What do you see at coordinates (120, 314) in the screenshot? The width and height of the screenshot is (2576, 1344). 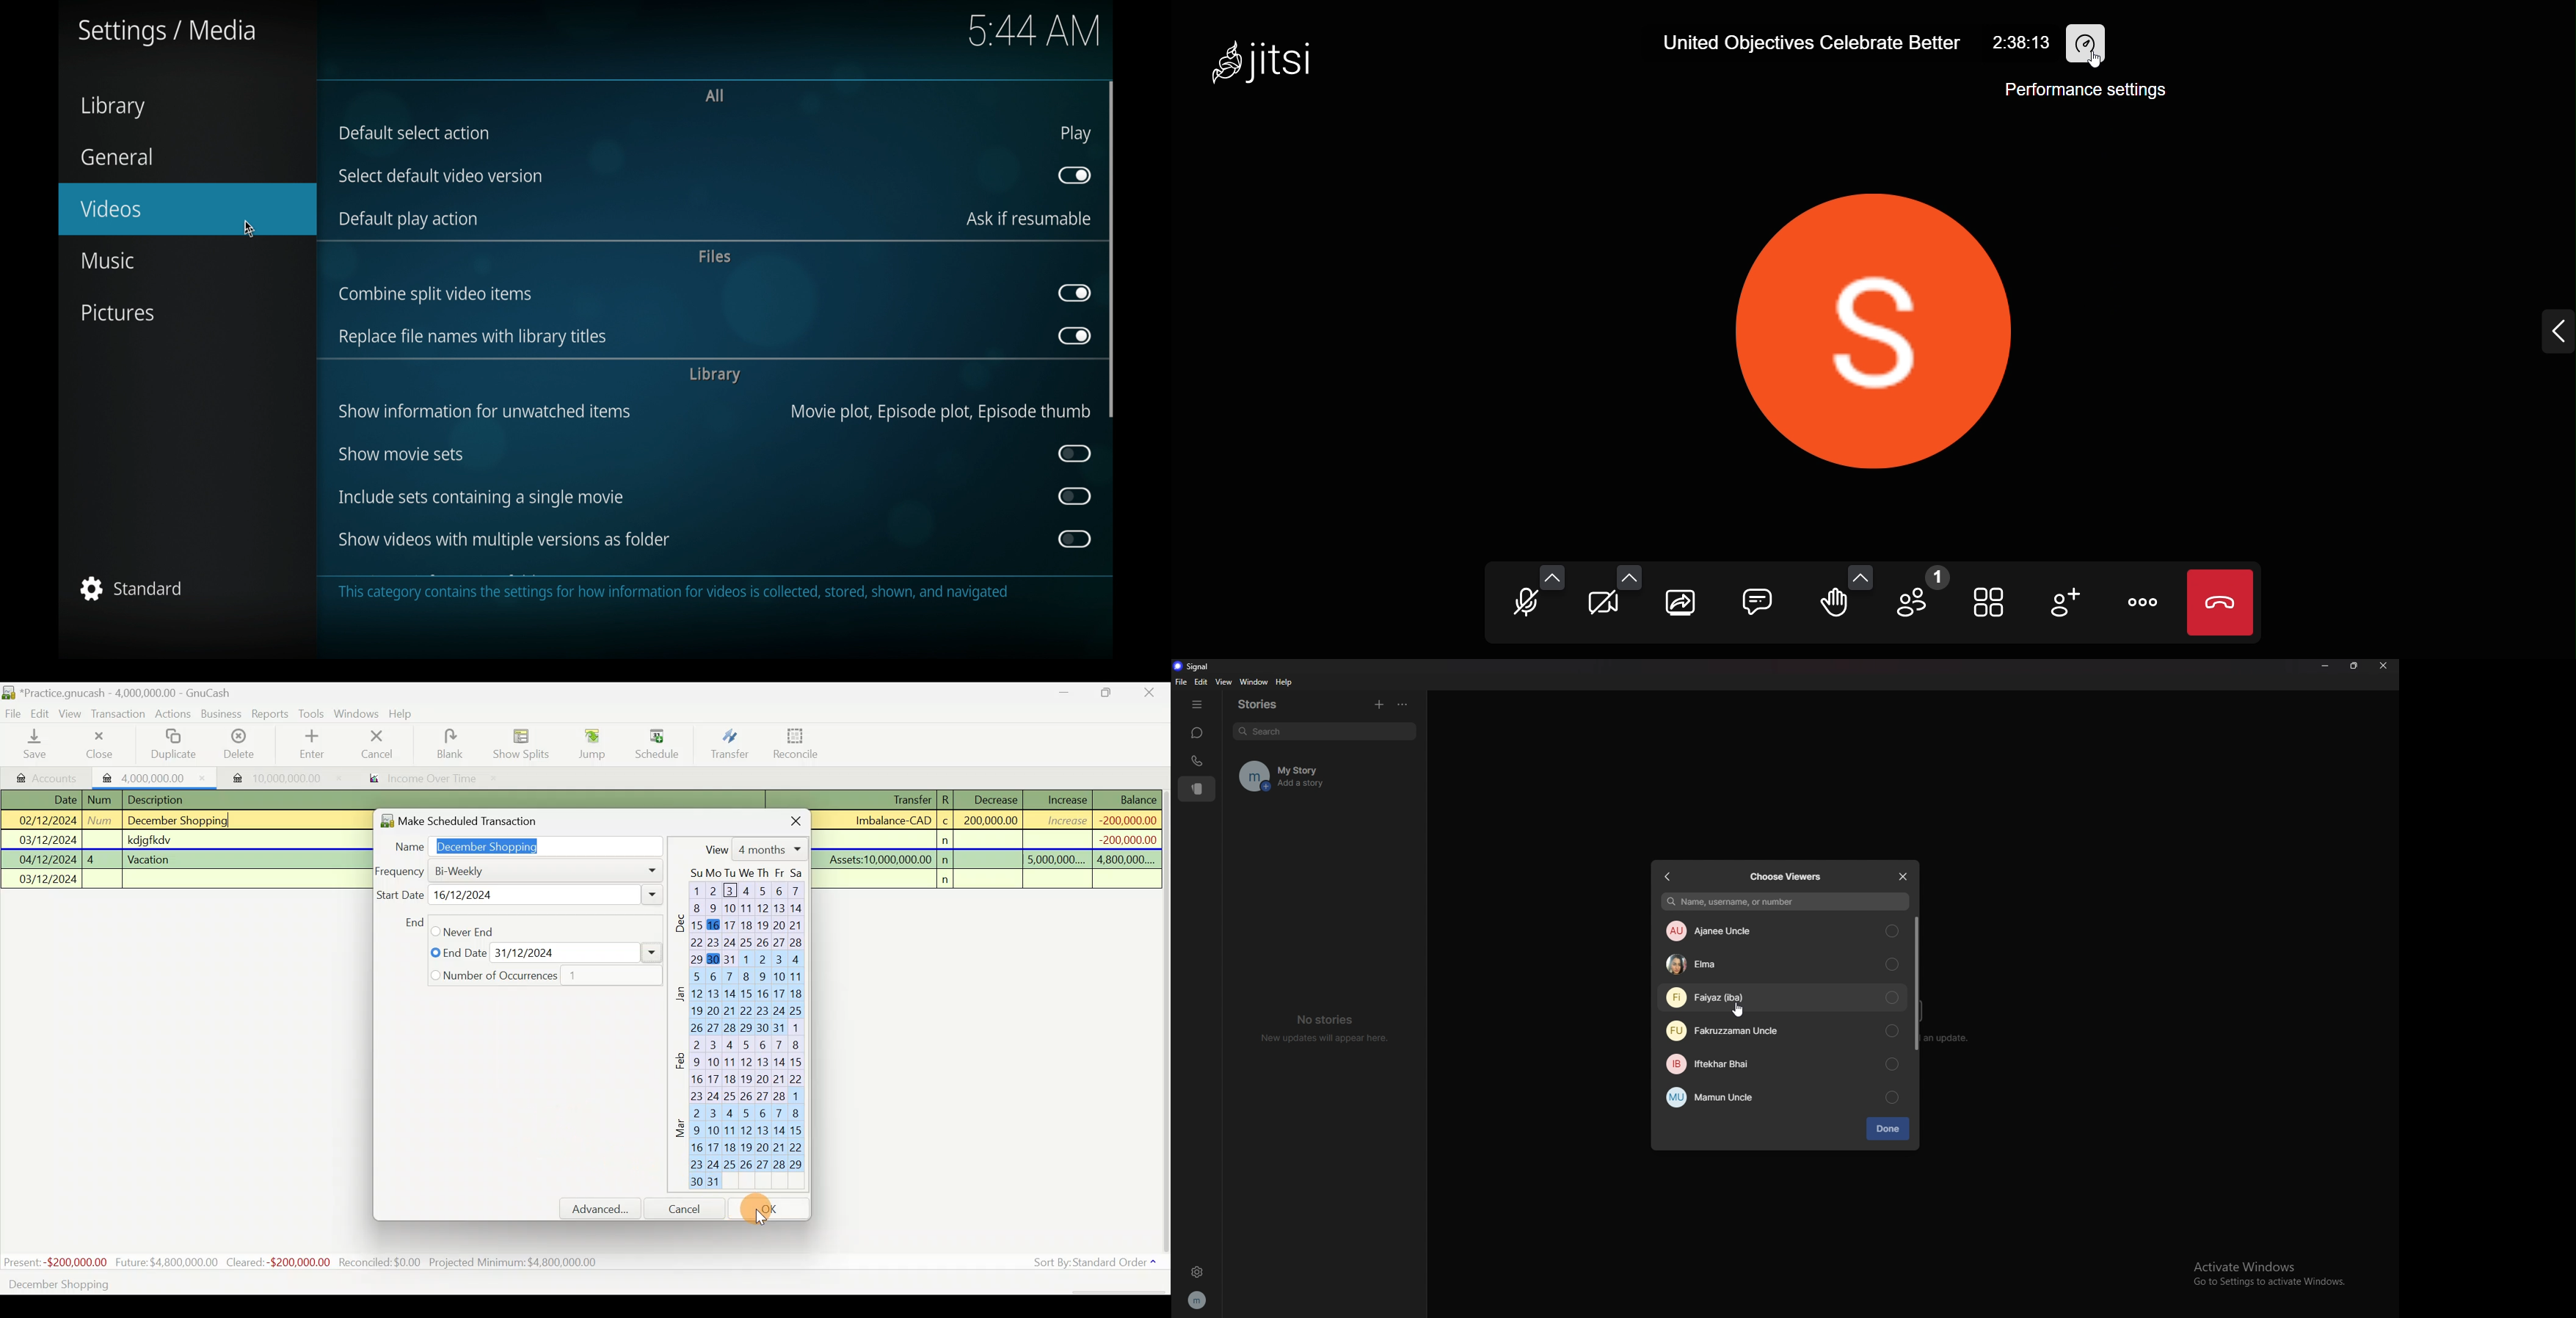 I see `pictures` at bounding box center [120, 314].